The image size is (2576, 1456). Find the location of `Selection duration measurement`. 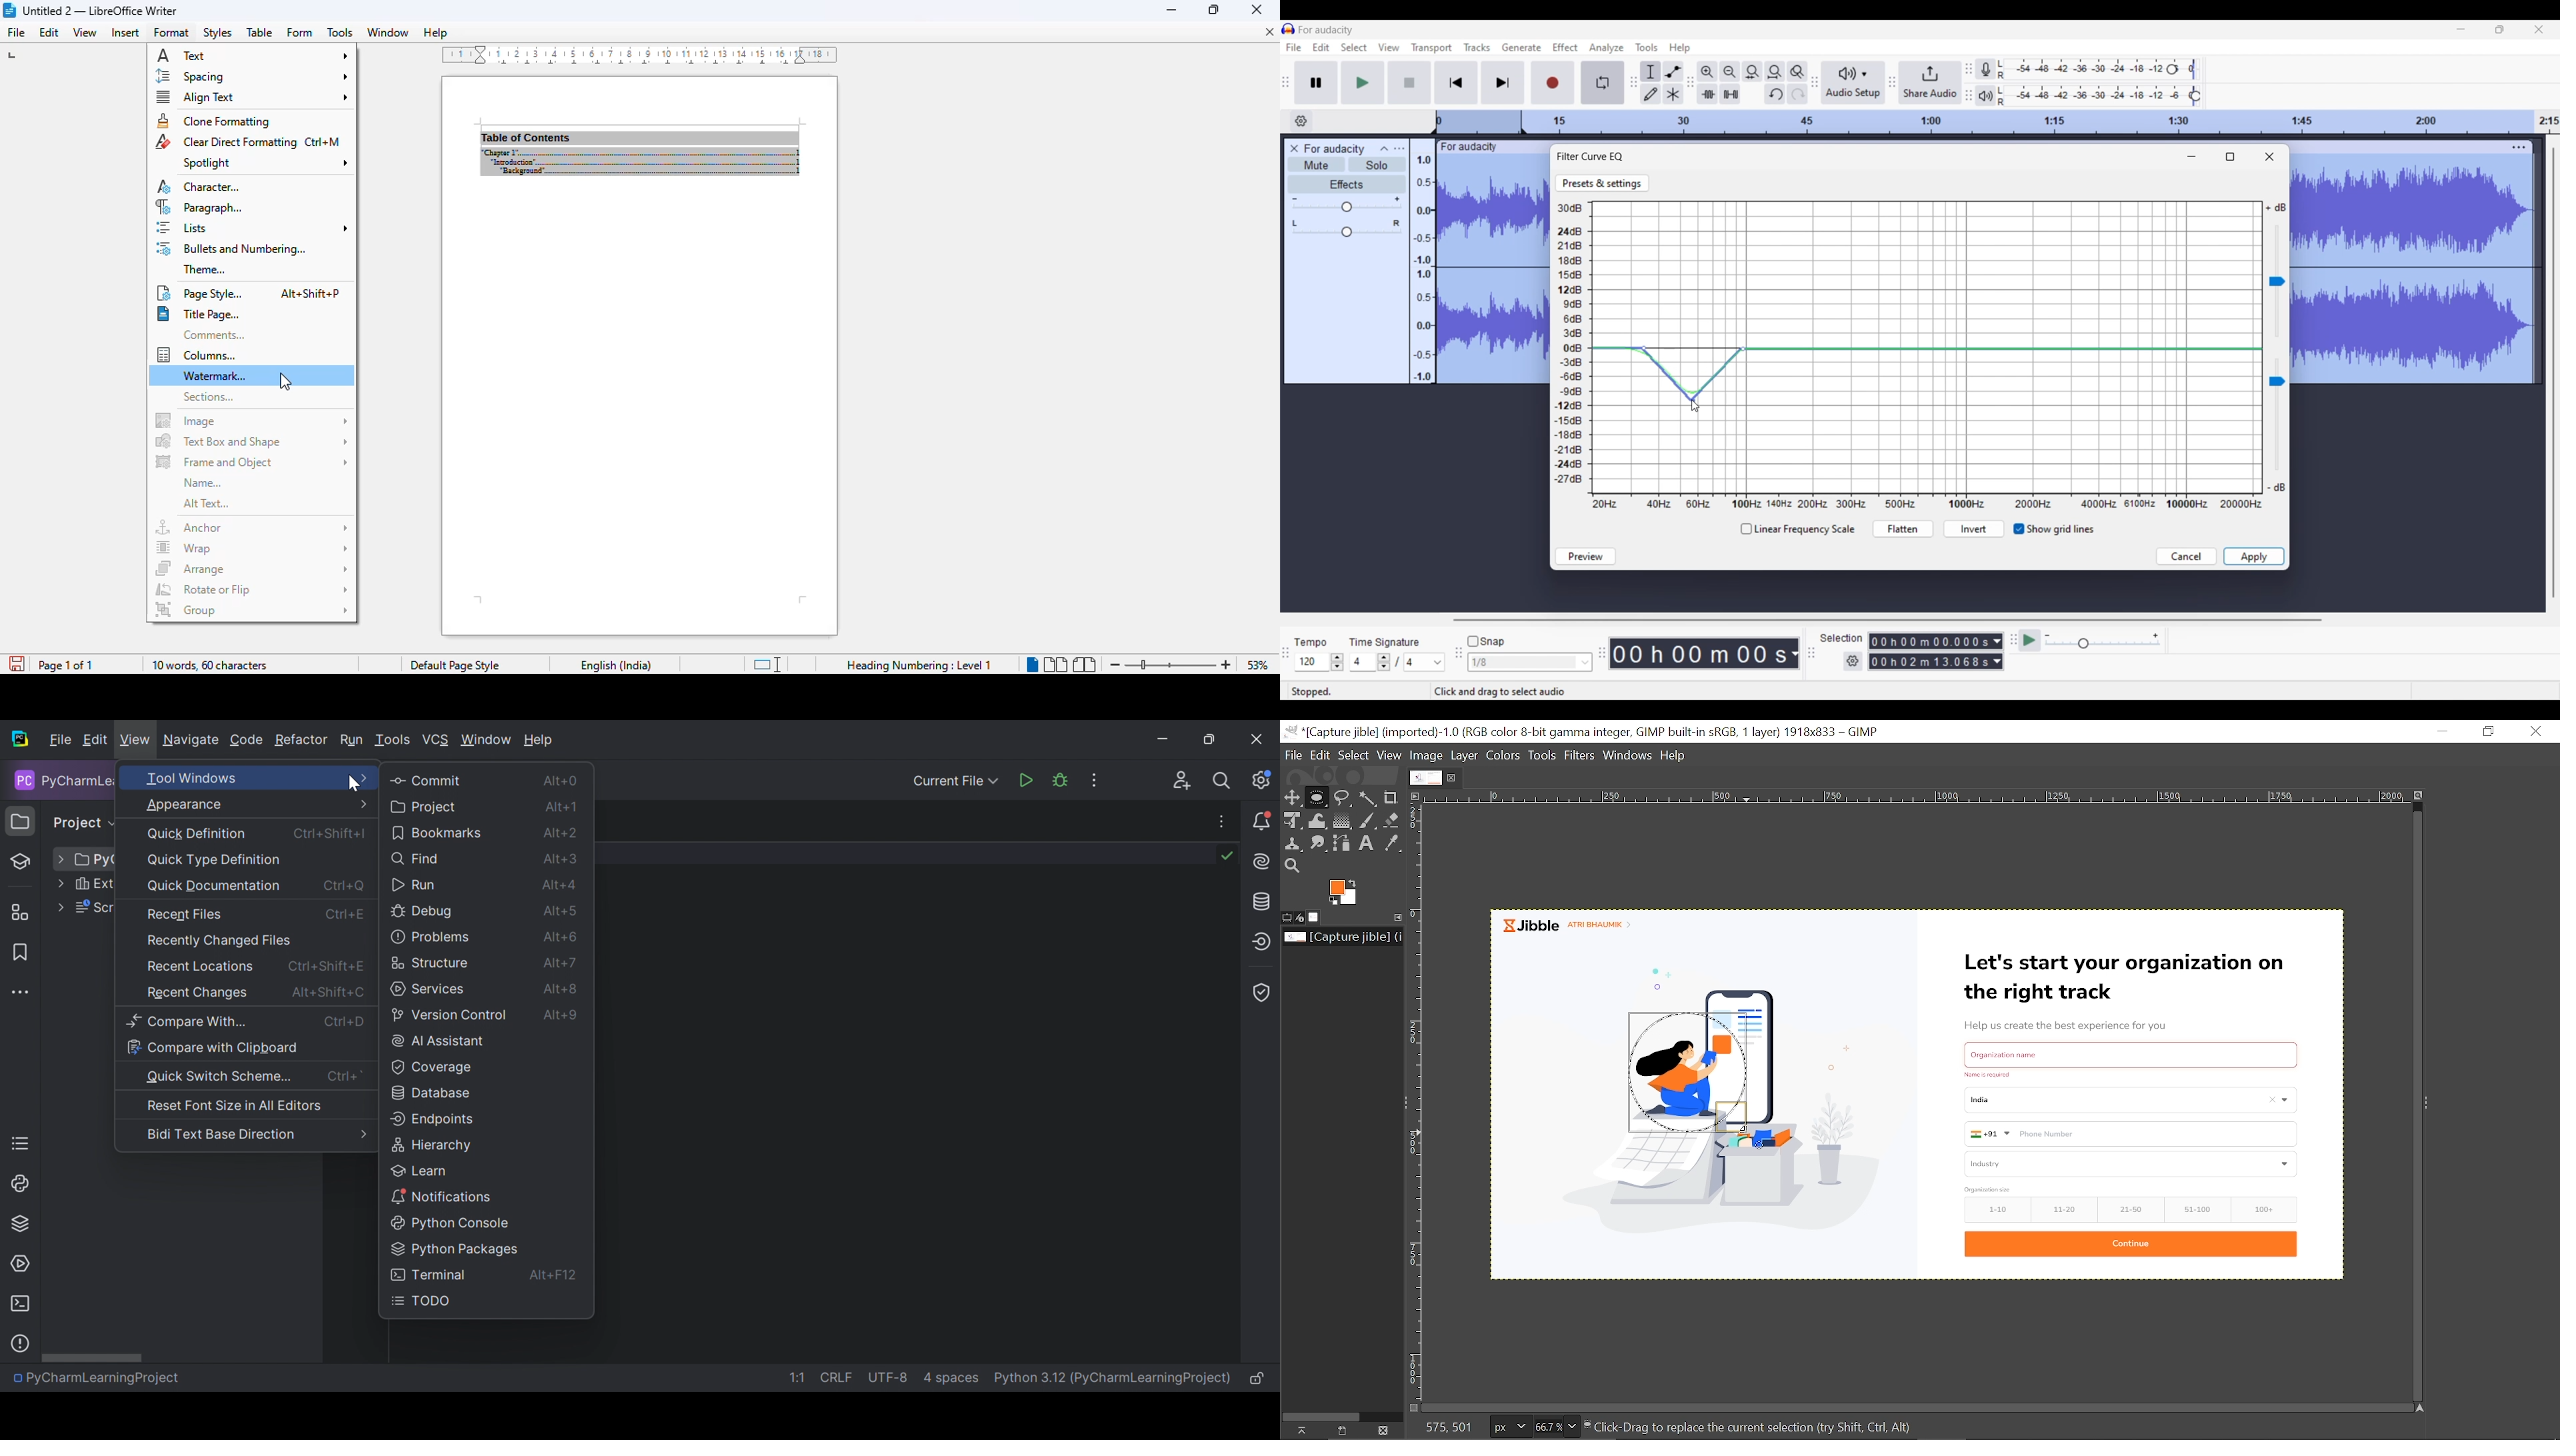

Selection duration measurement is located at coordinates (1997, 651).